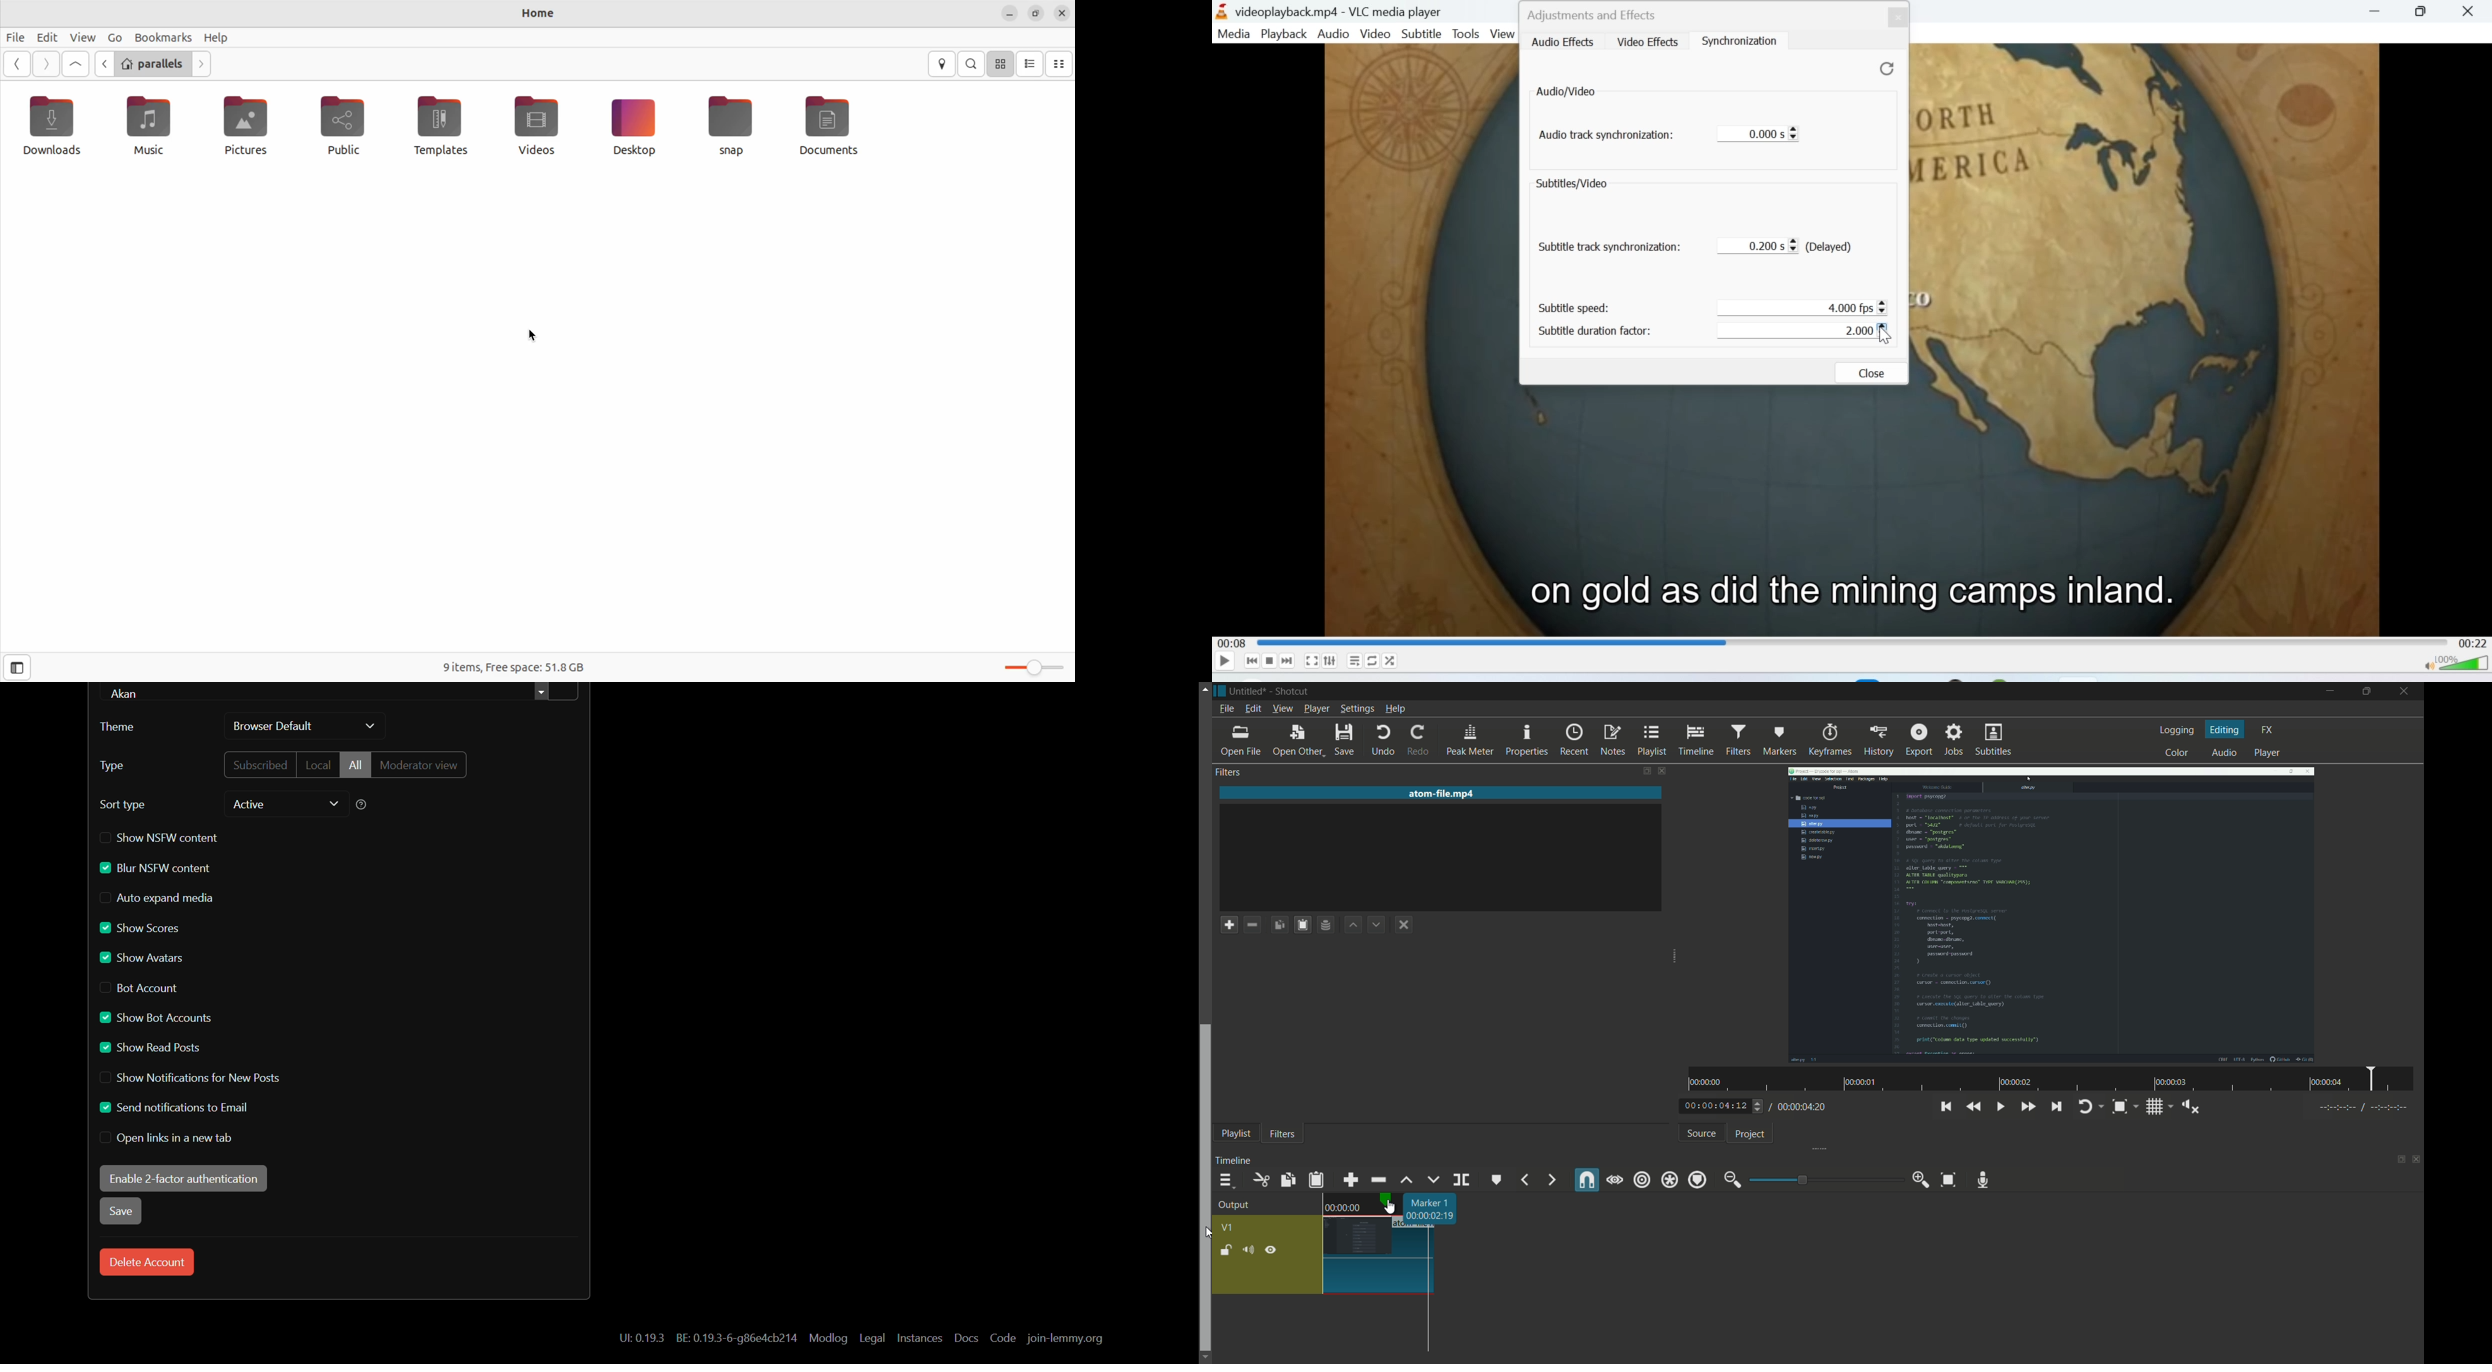 Image resolution: width=2492 pixels, height=1372 pixels. What do you see at coordinates (1282, 1135) in the screenshot?
I see `filters` at bounding box center [1282, 1135].